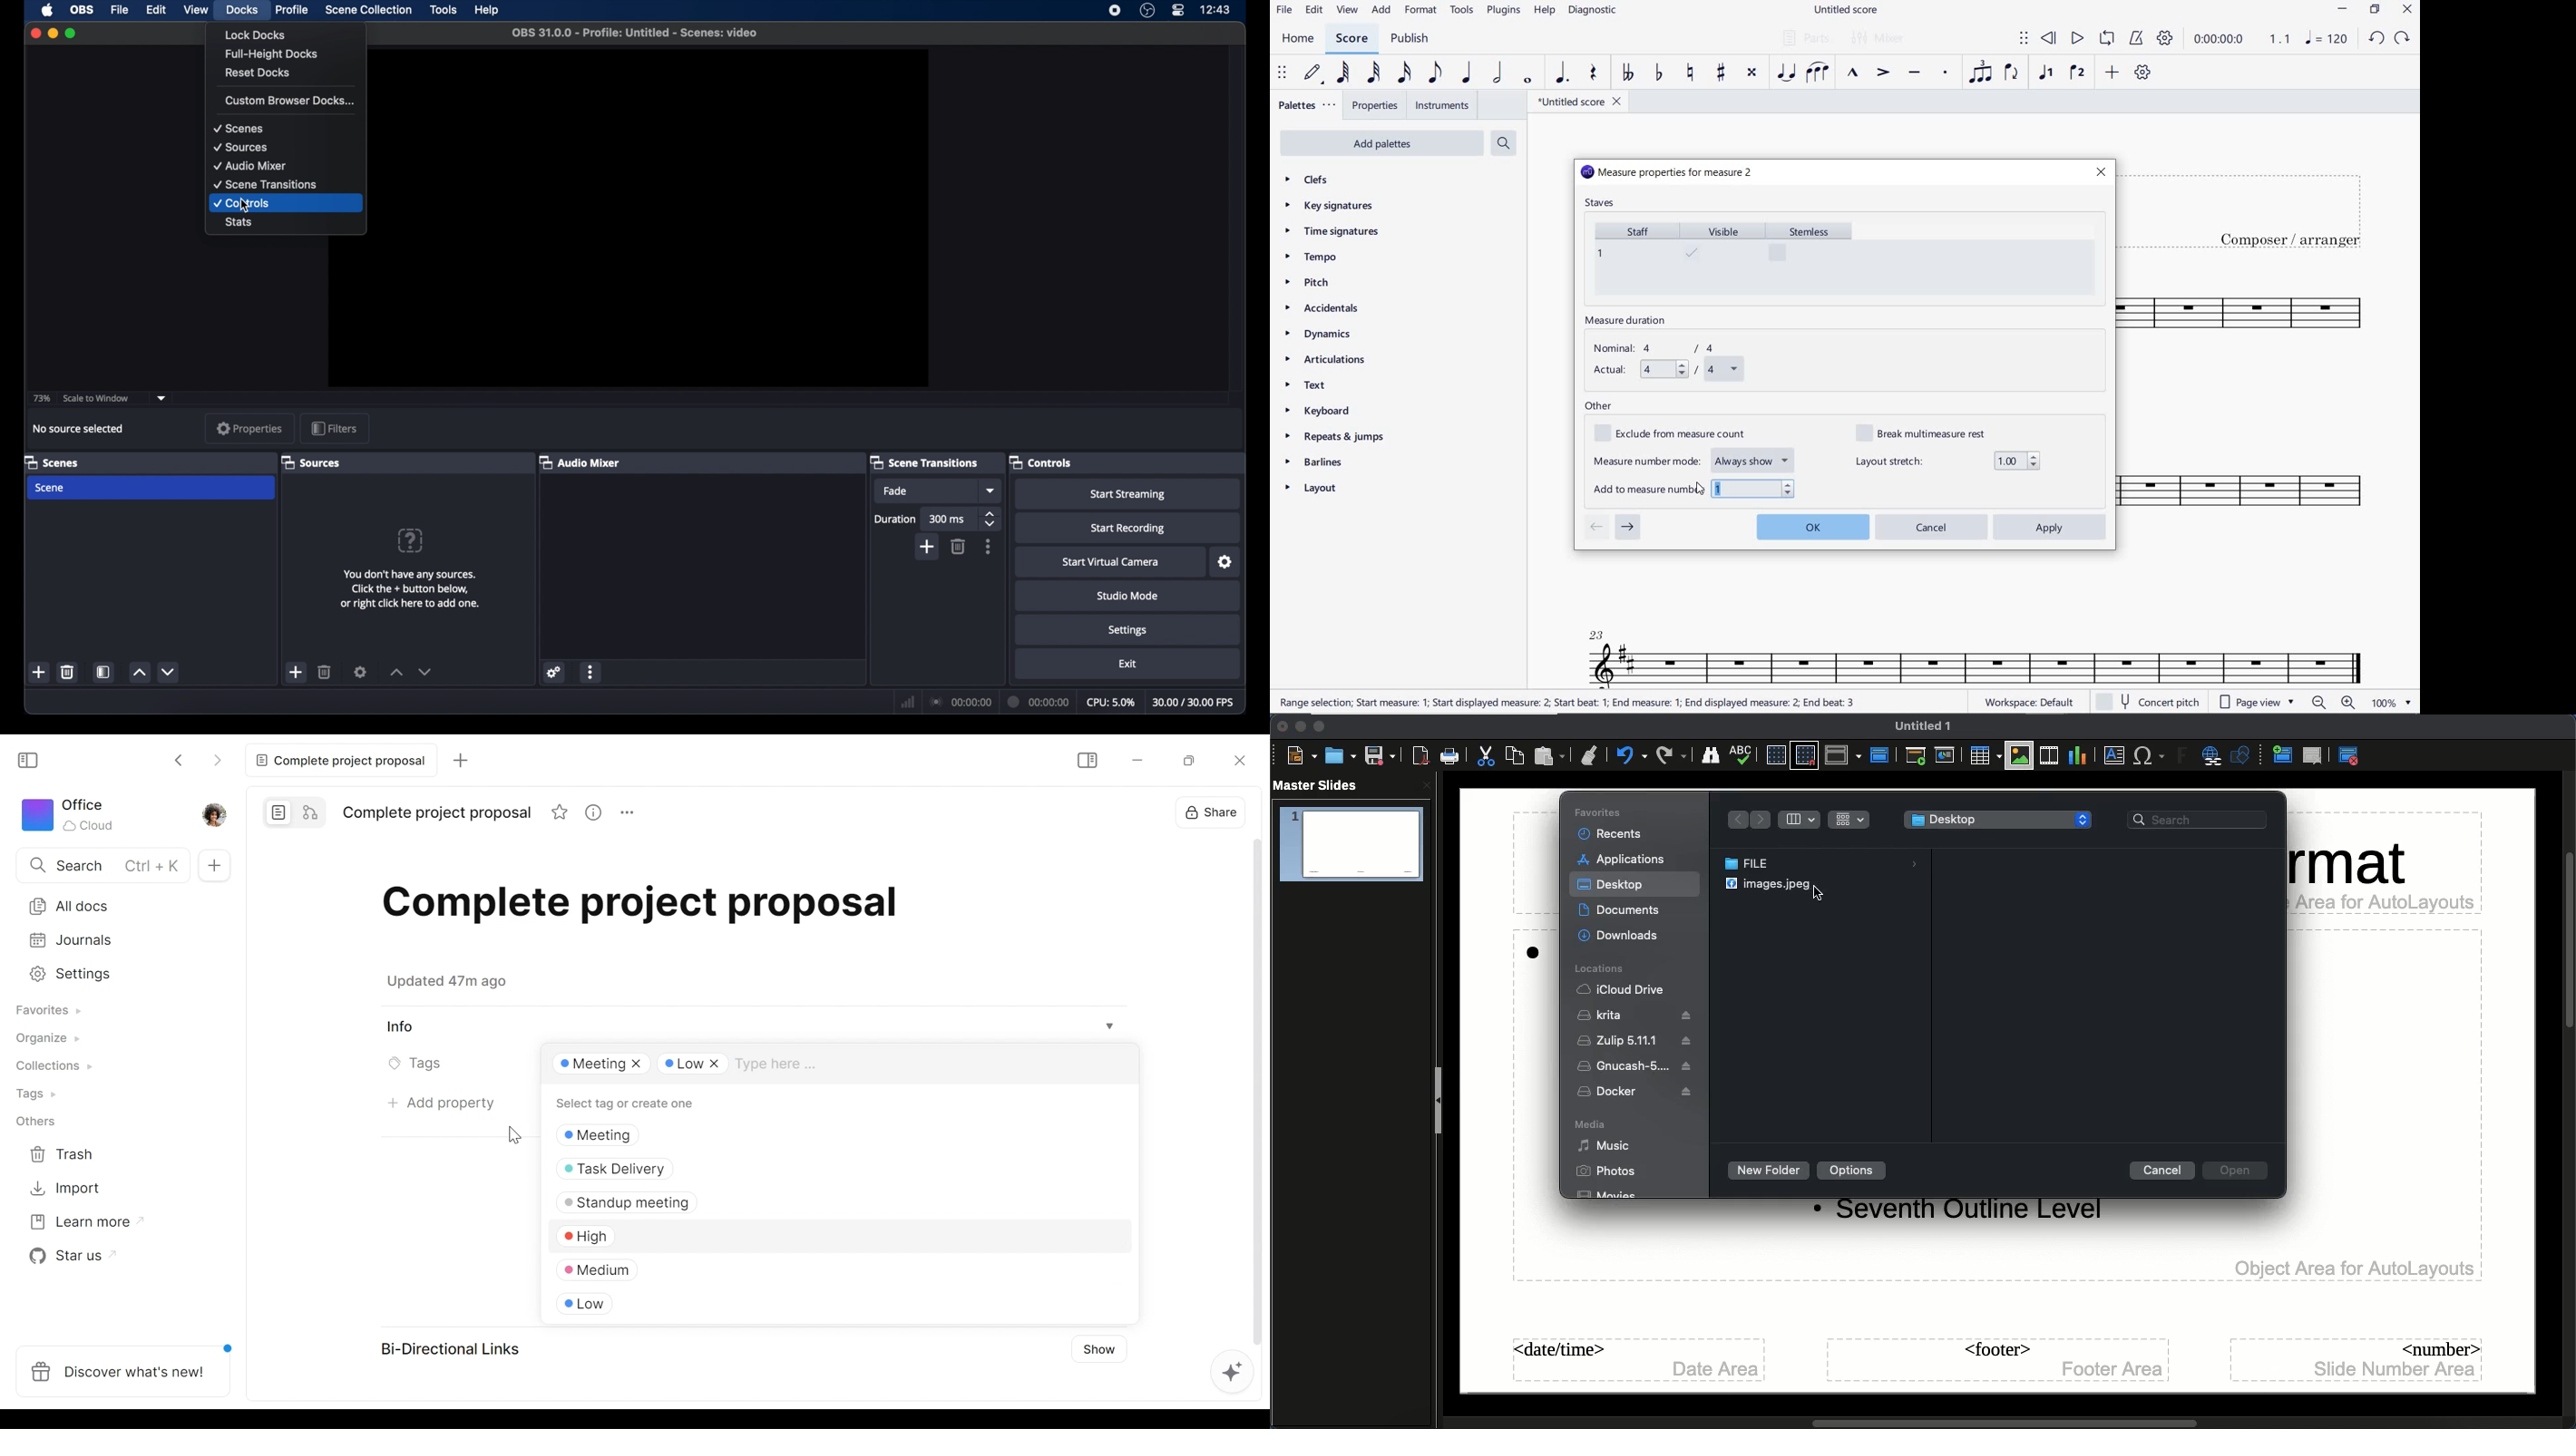 The width and height of the screenshot is (2576, 1456). What do you see at coordinates (1596, 528) in the screenshot?
I see `go to previous measure` at bounding box center [1596, 528].